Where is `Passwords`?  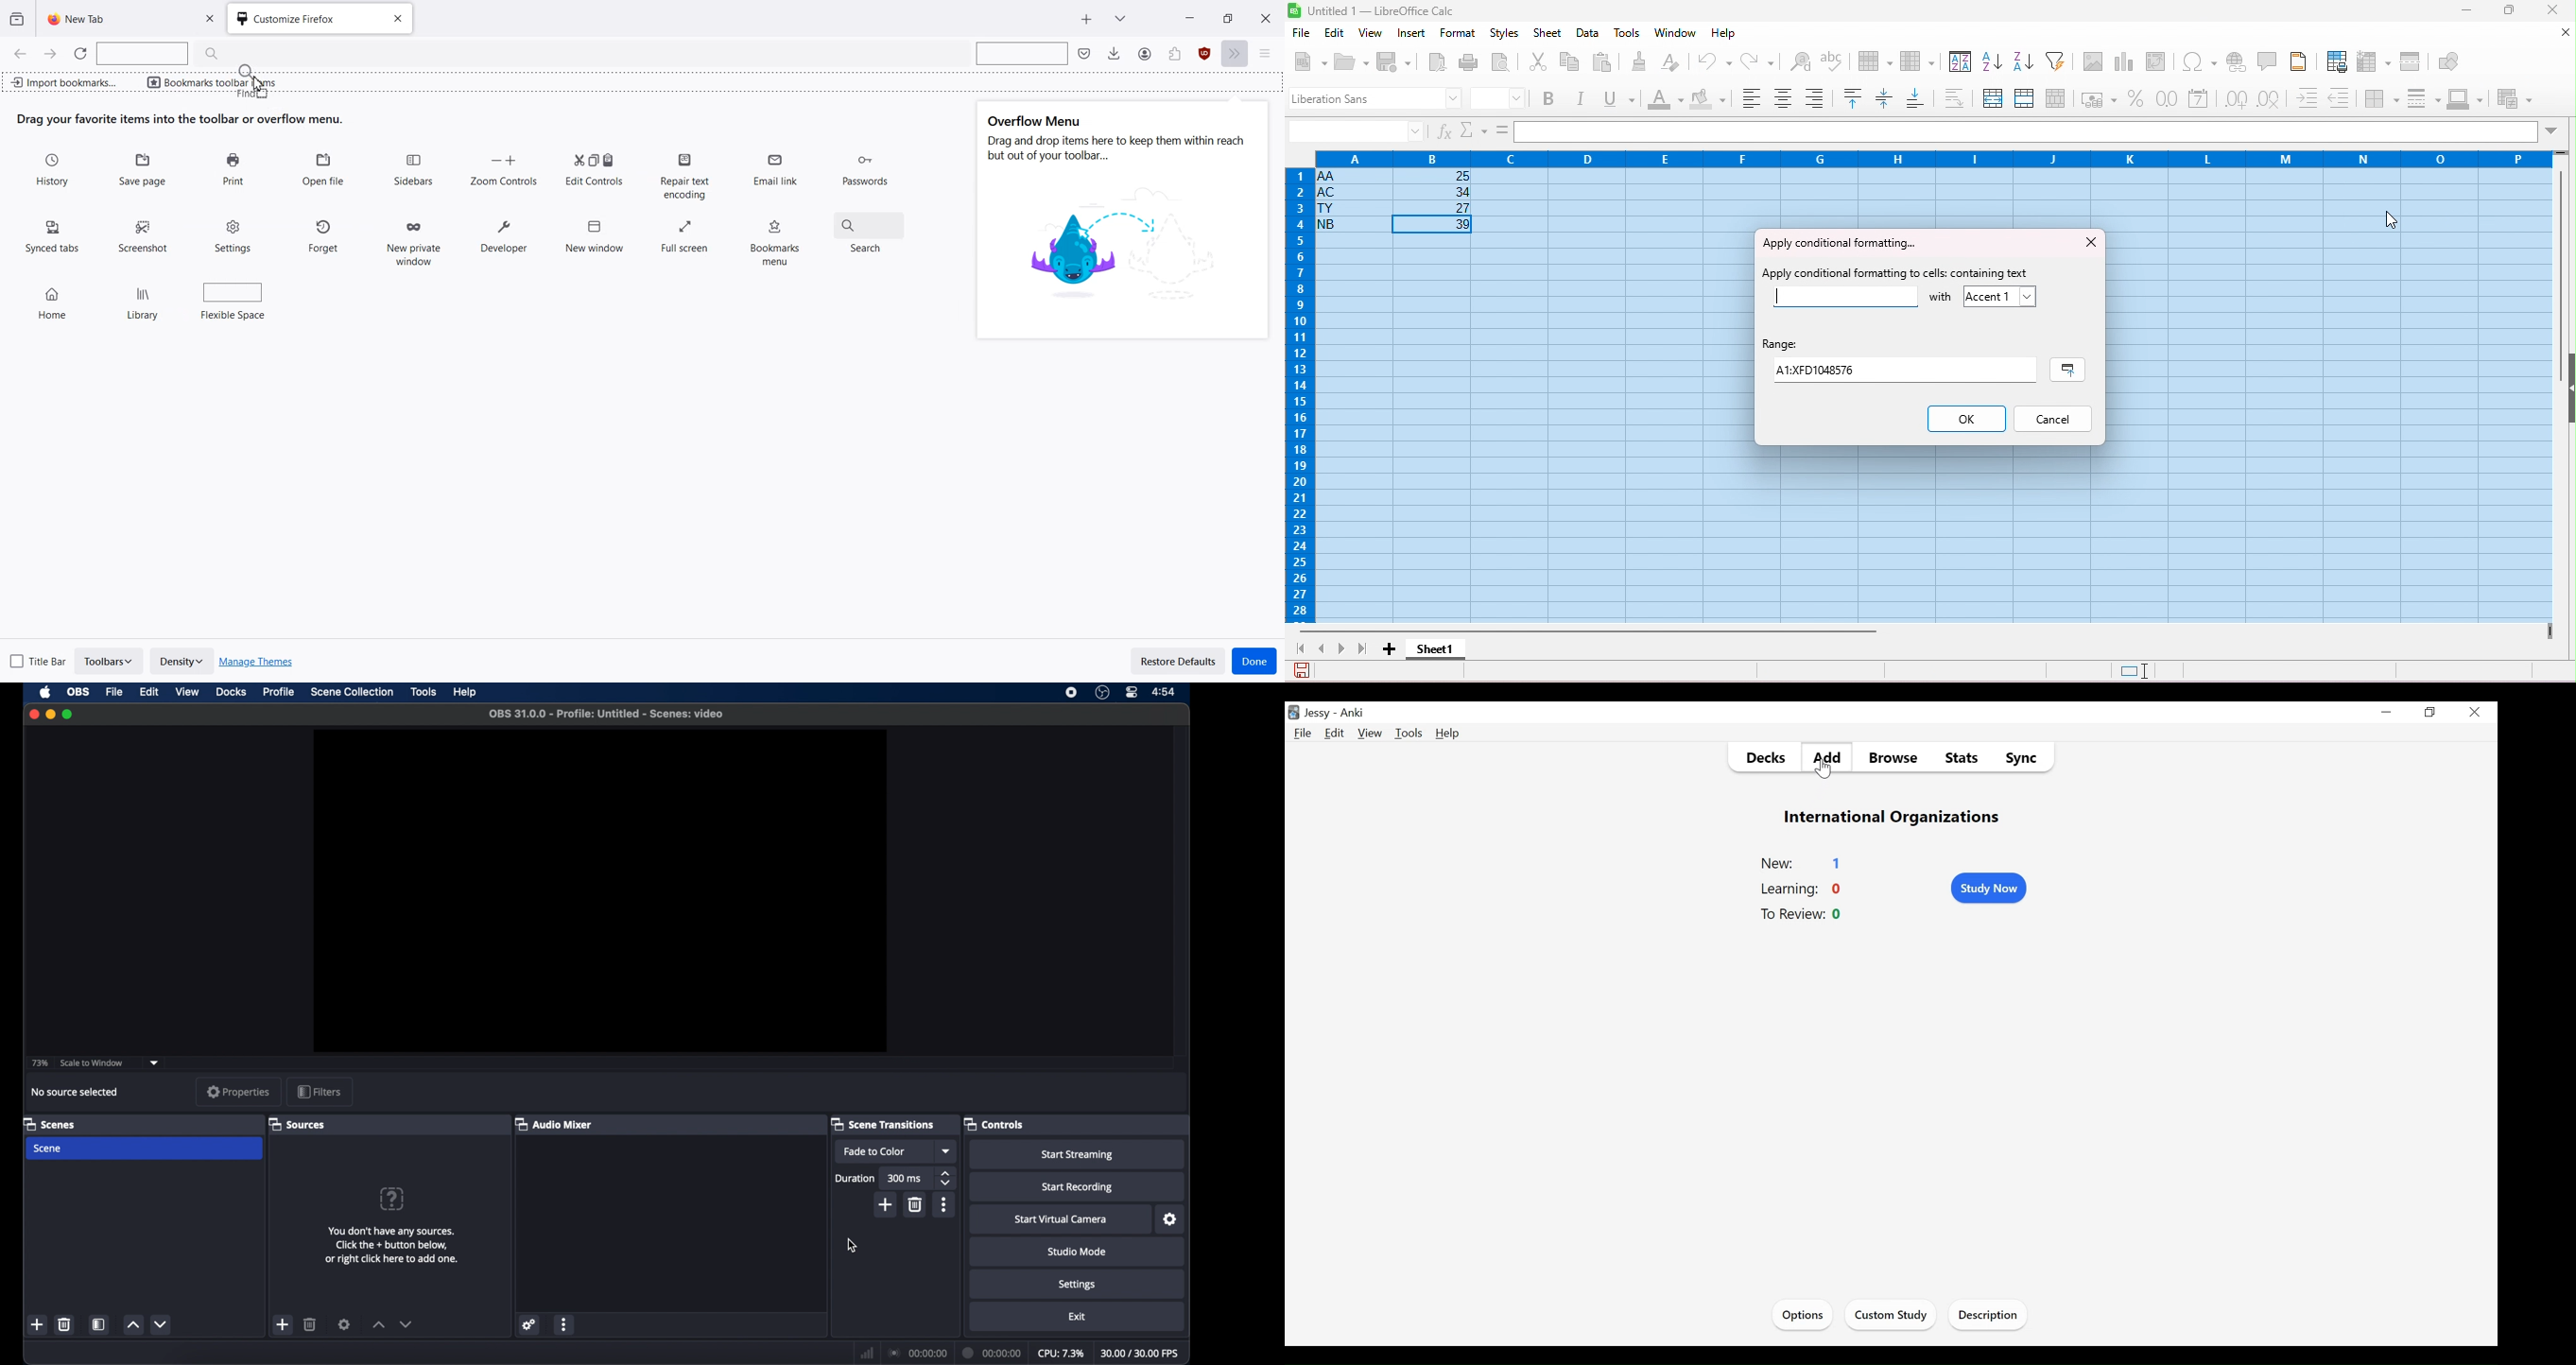 Passwords is located at coordinates (864, 171).